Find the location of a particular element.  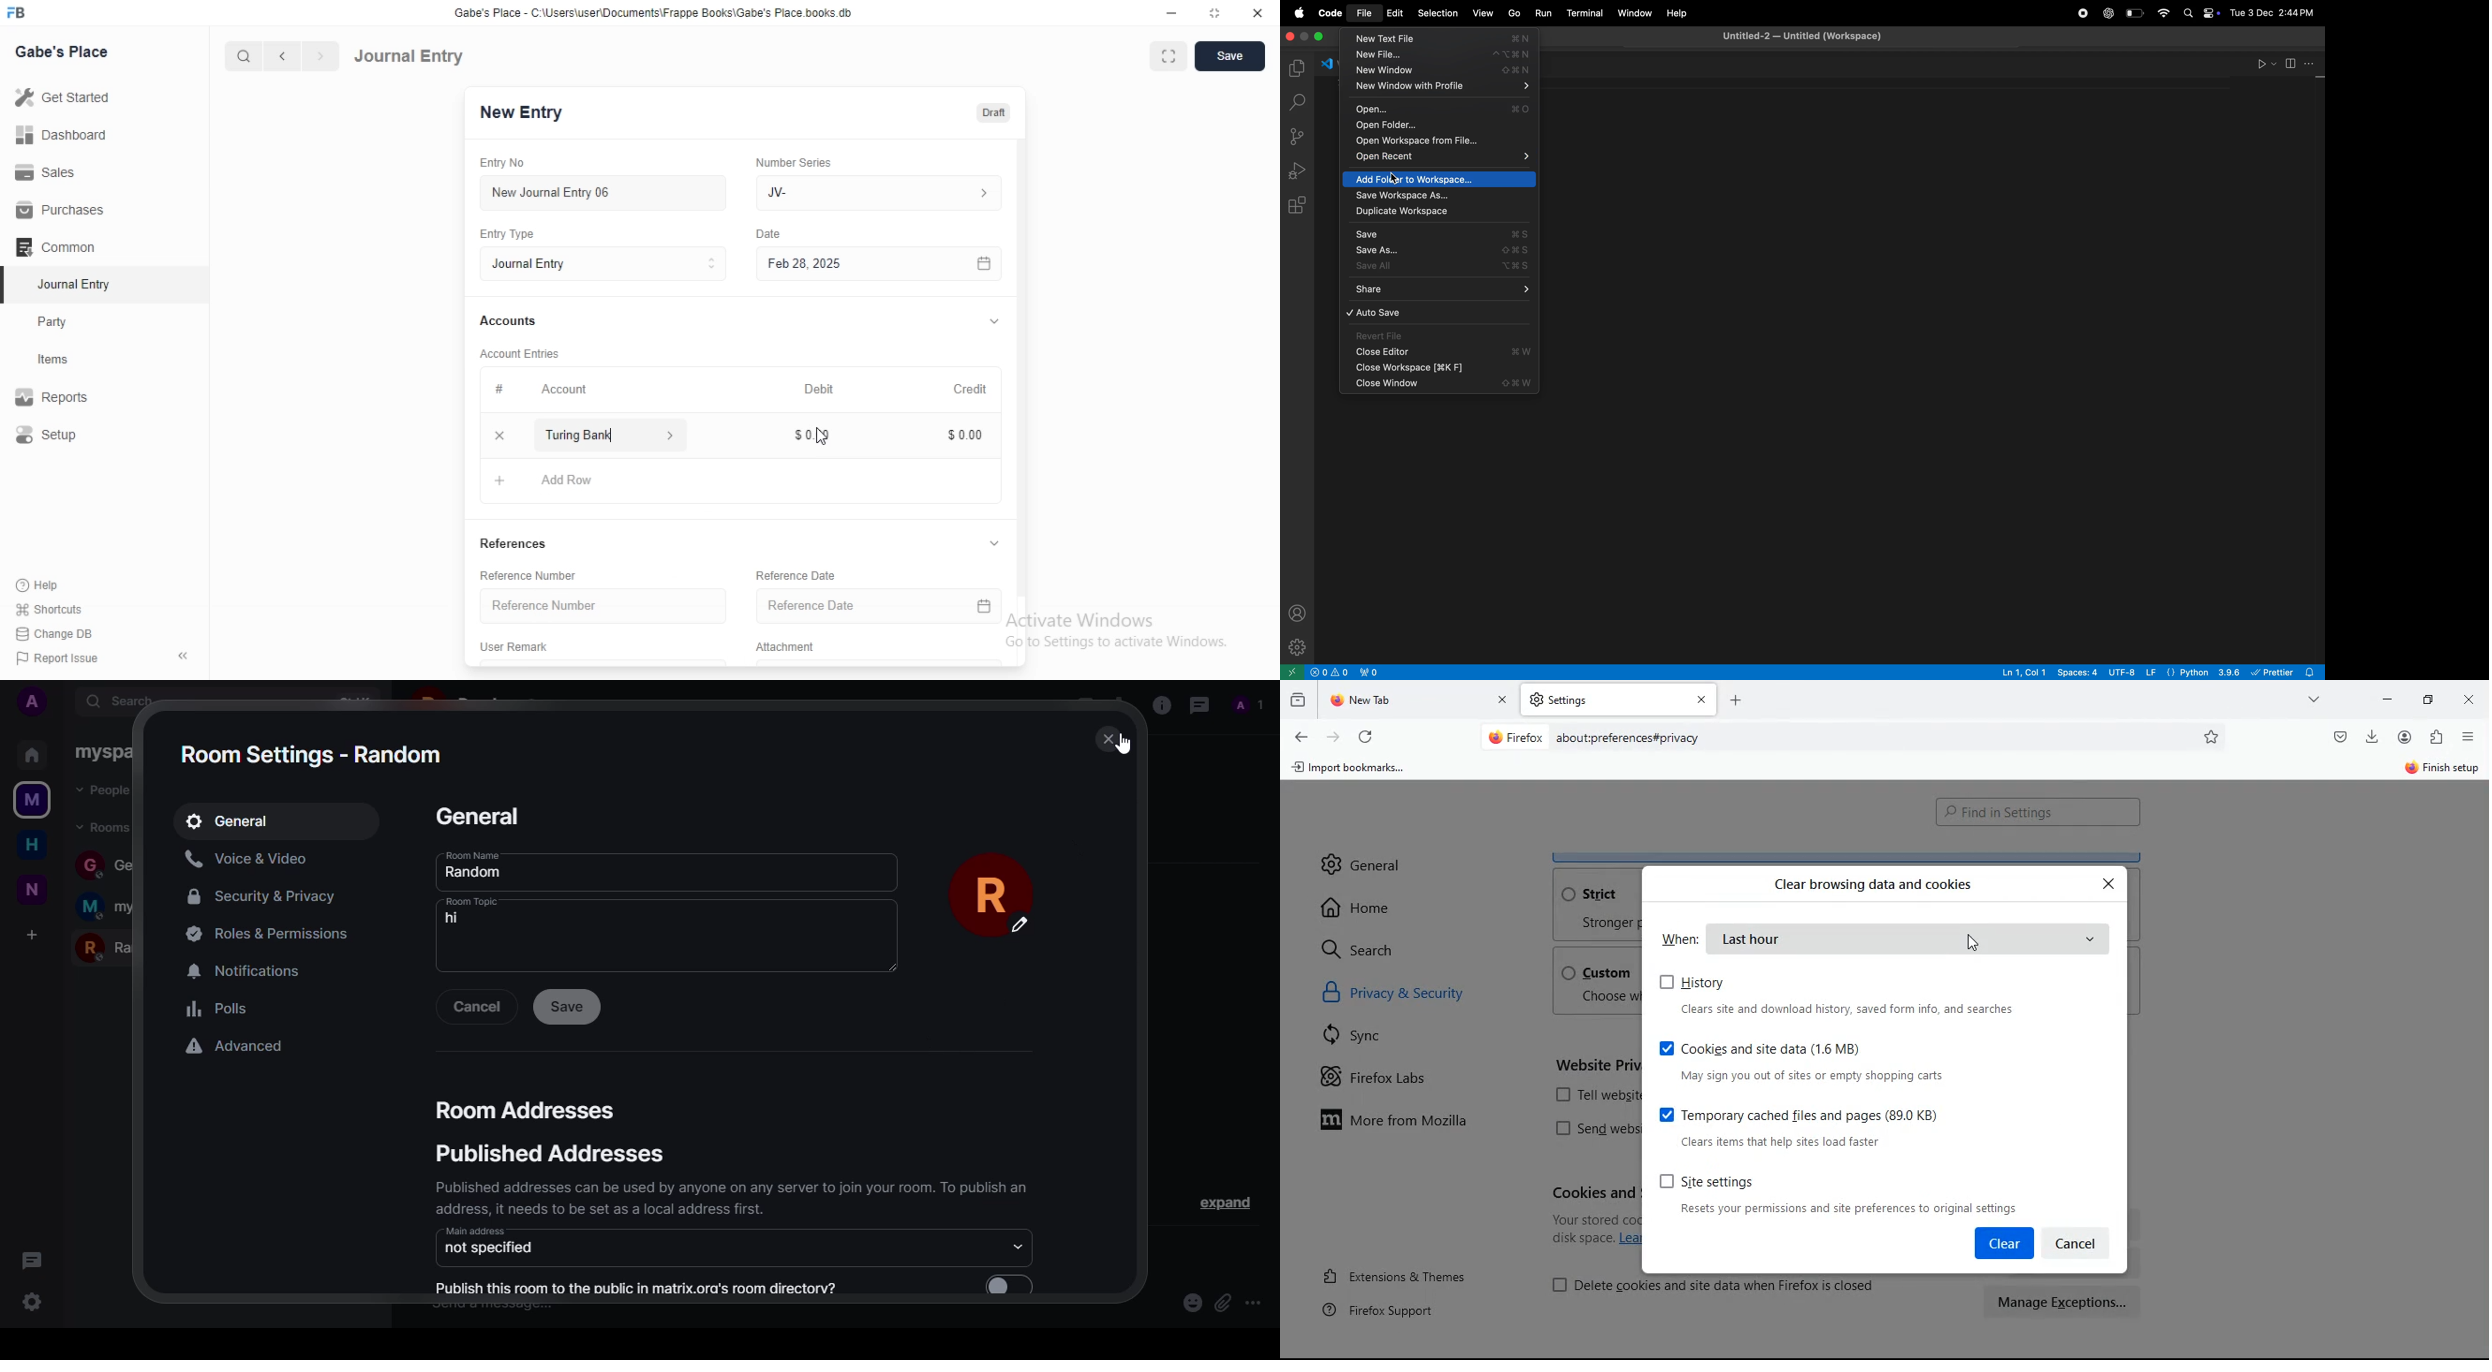

threads is located at coordinates (1198, 706).